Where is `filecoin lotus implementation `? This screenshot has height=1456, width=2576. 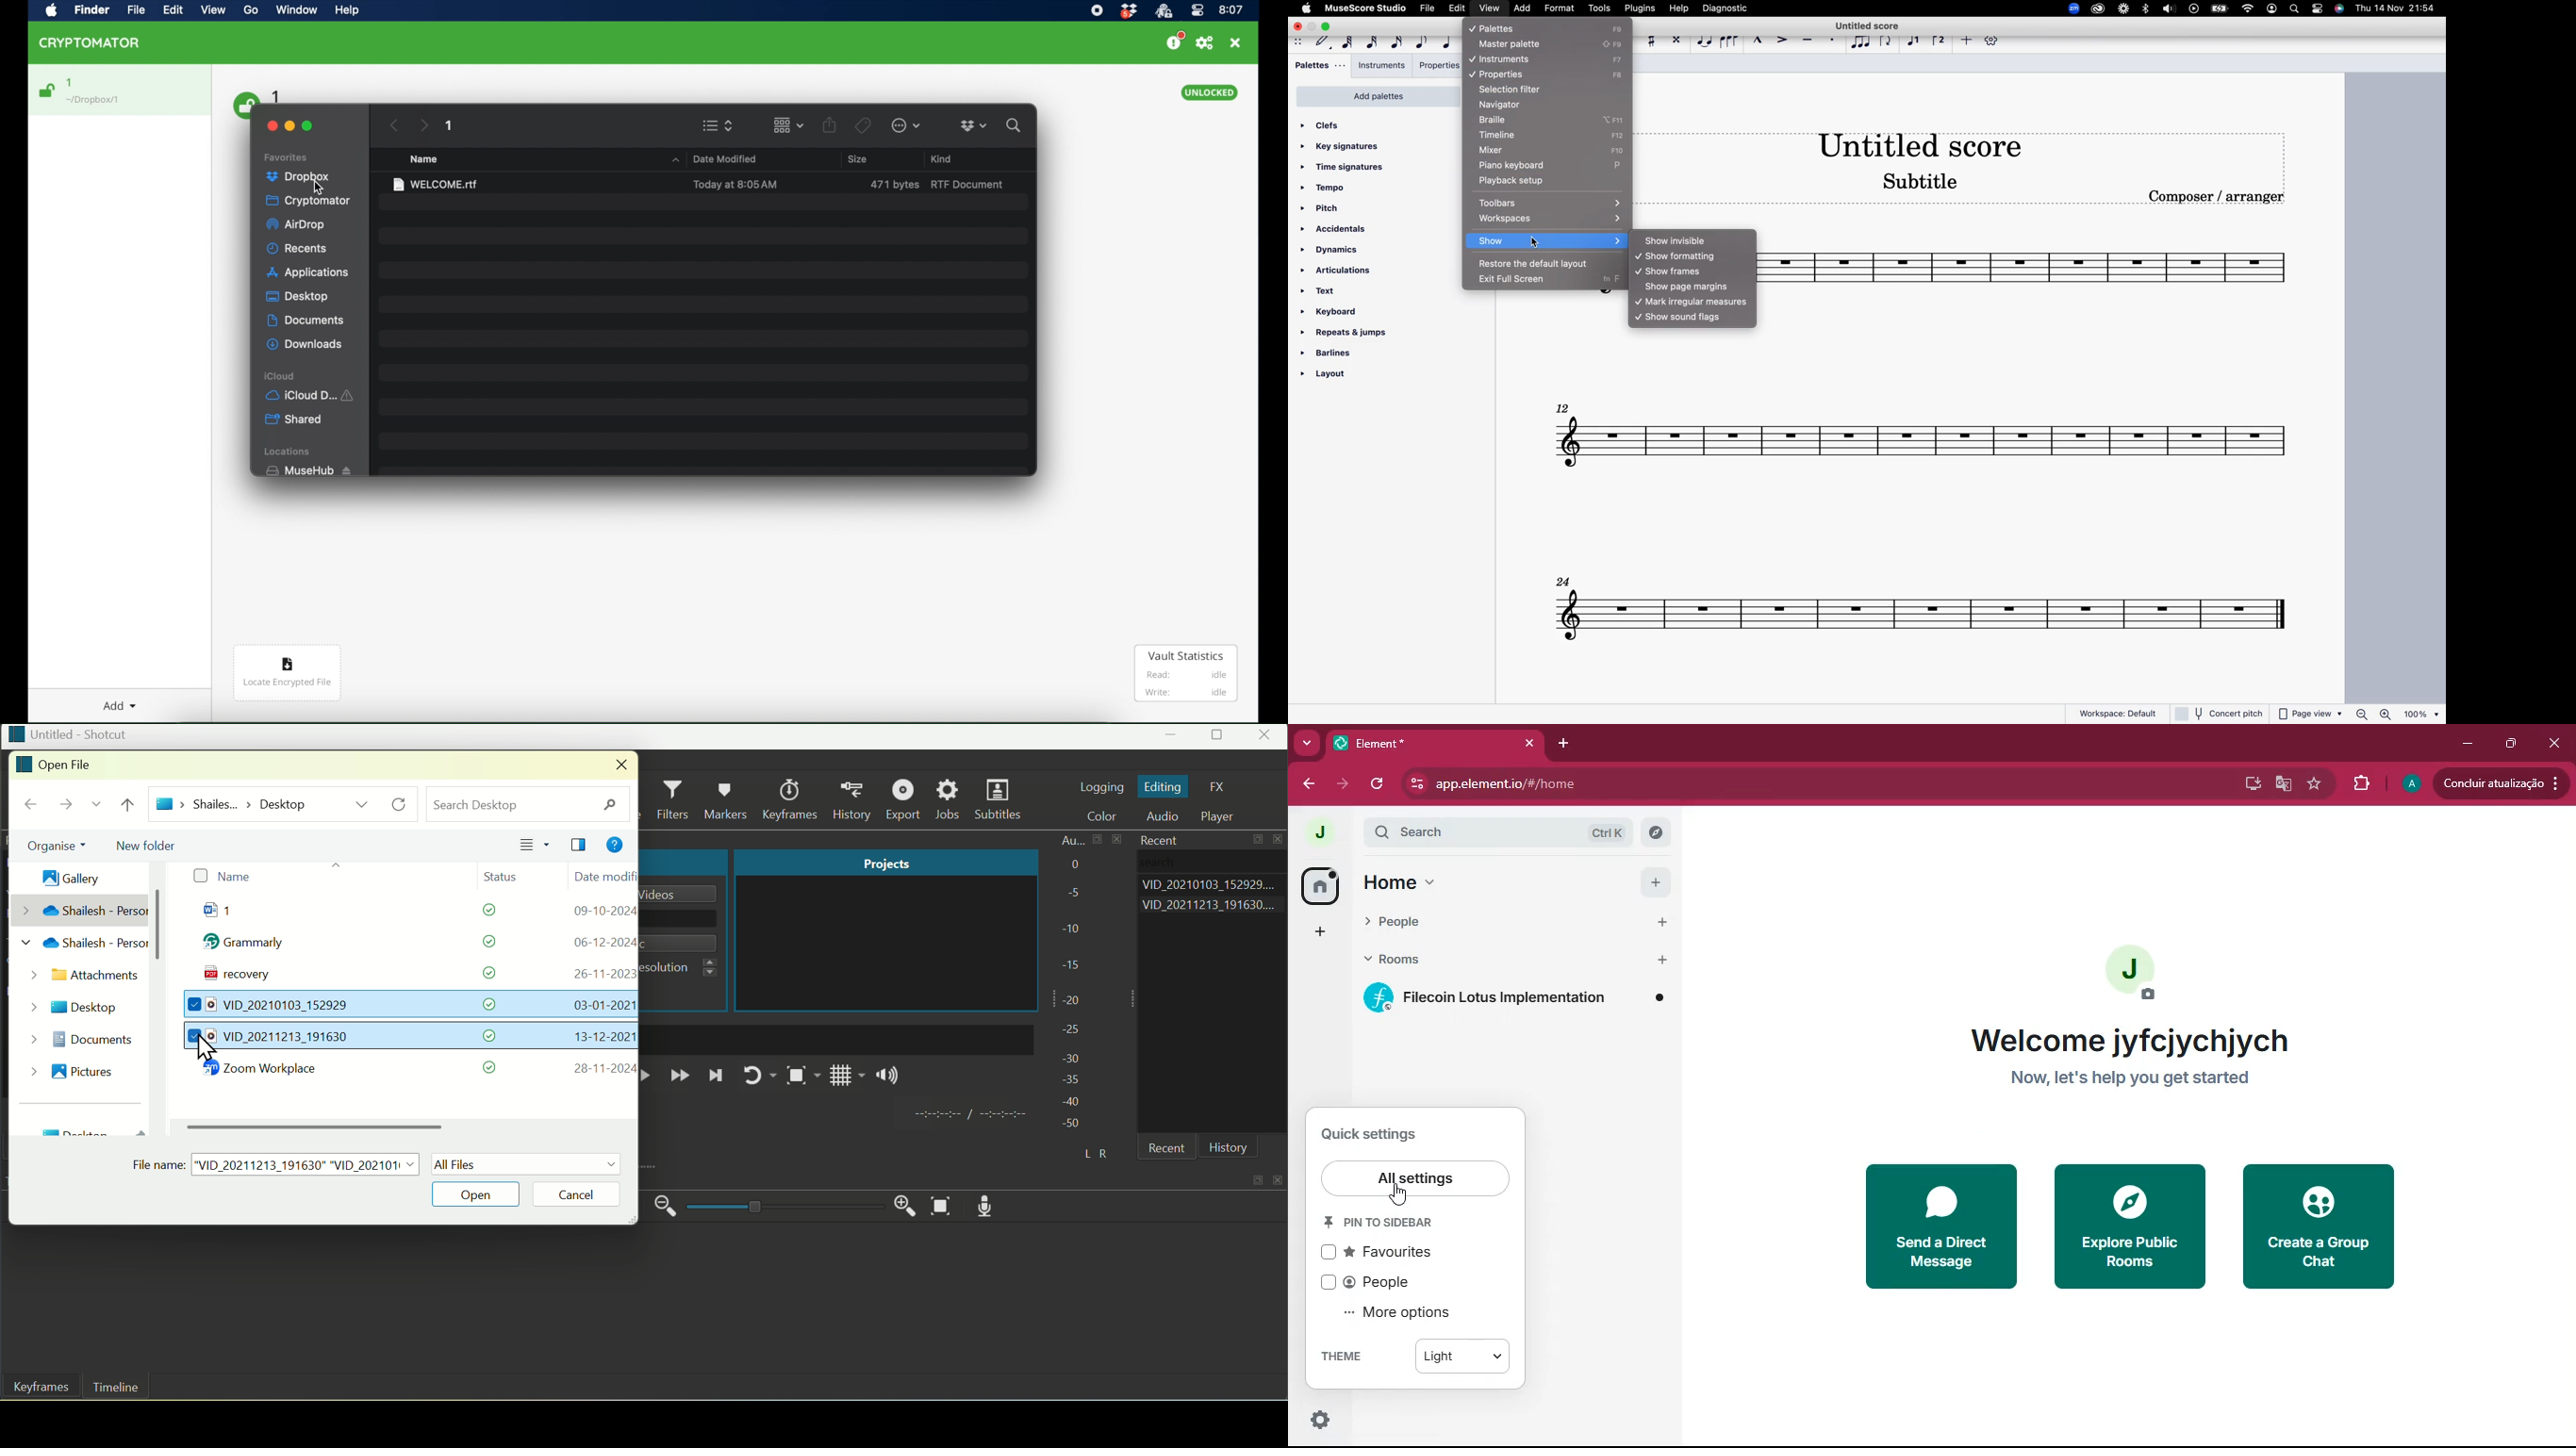
filecoin lotus implementation  is located at coordinates (1518, 999).